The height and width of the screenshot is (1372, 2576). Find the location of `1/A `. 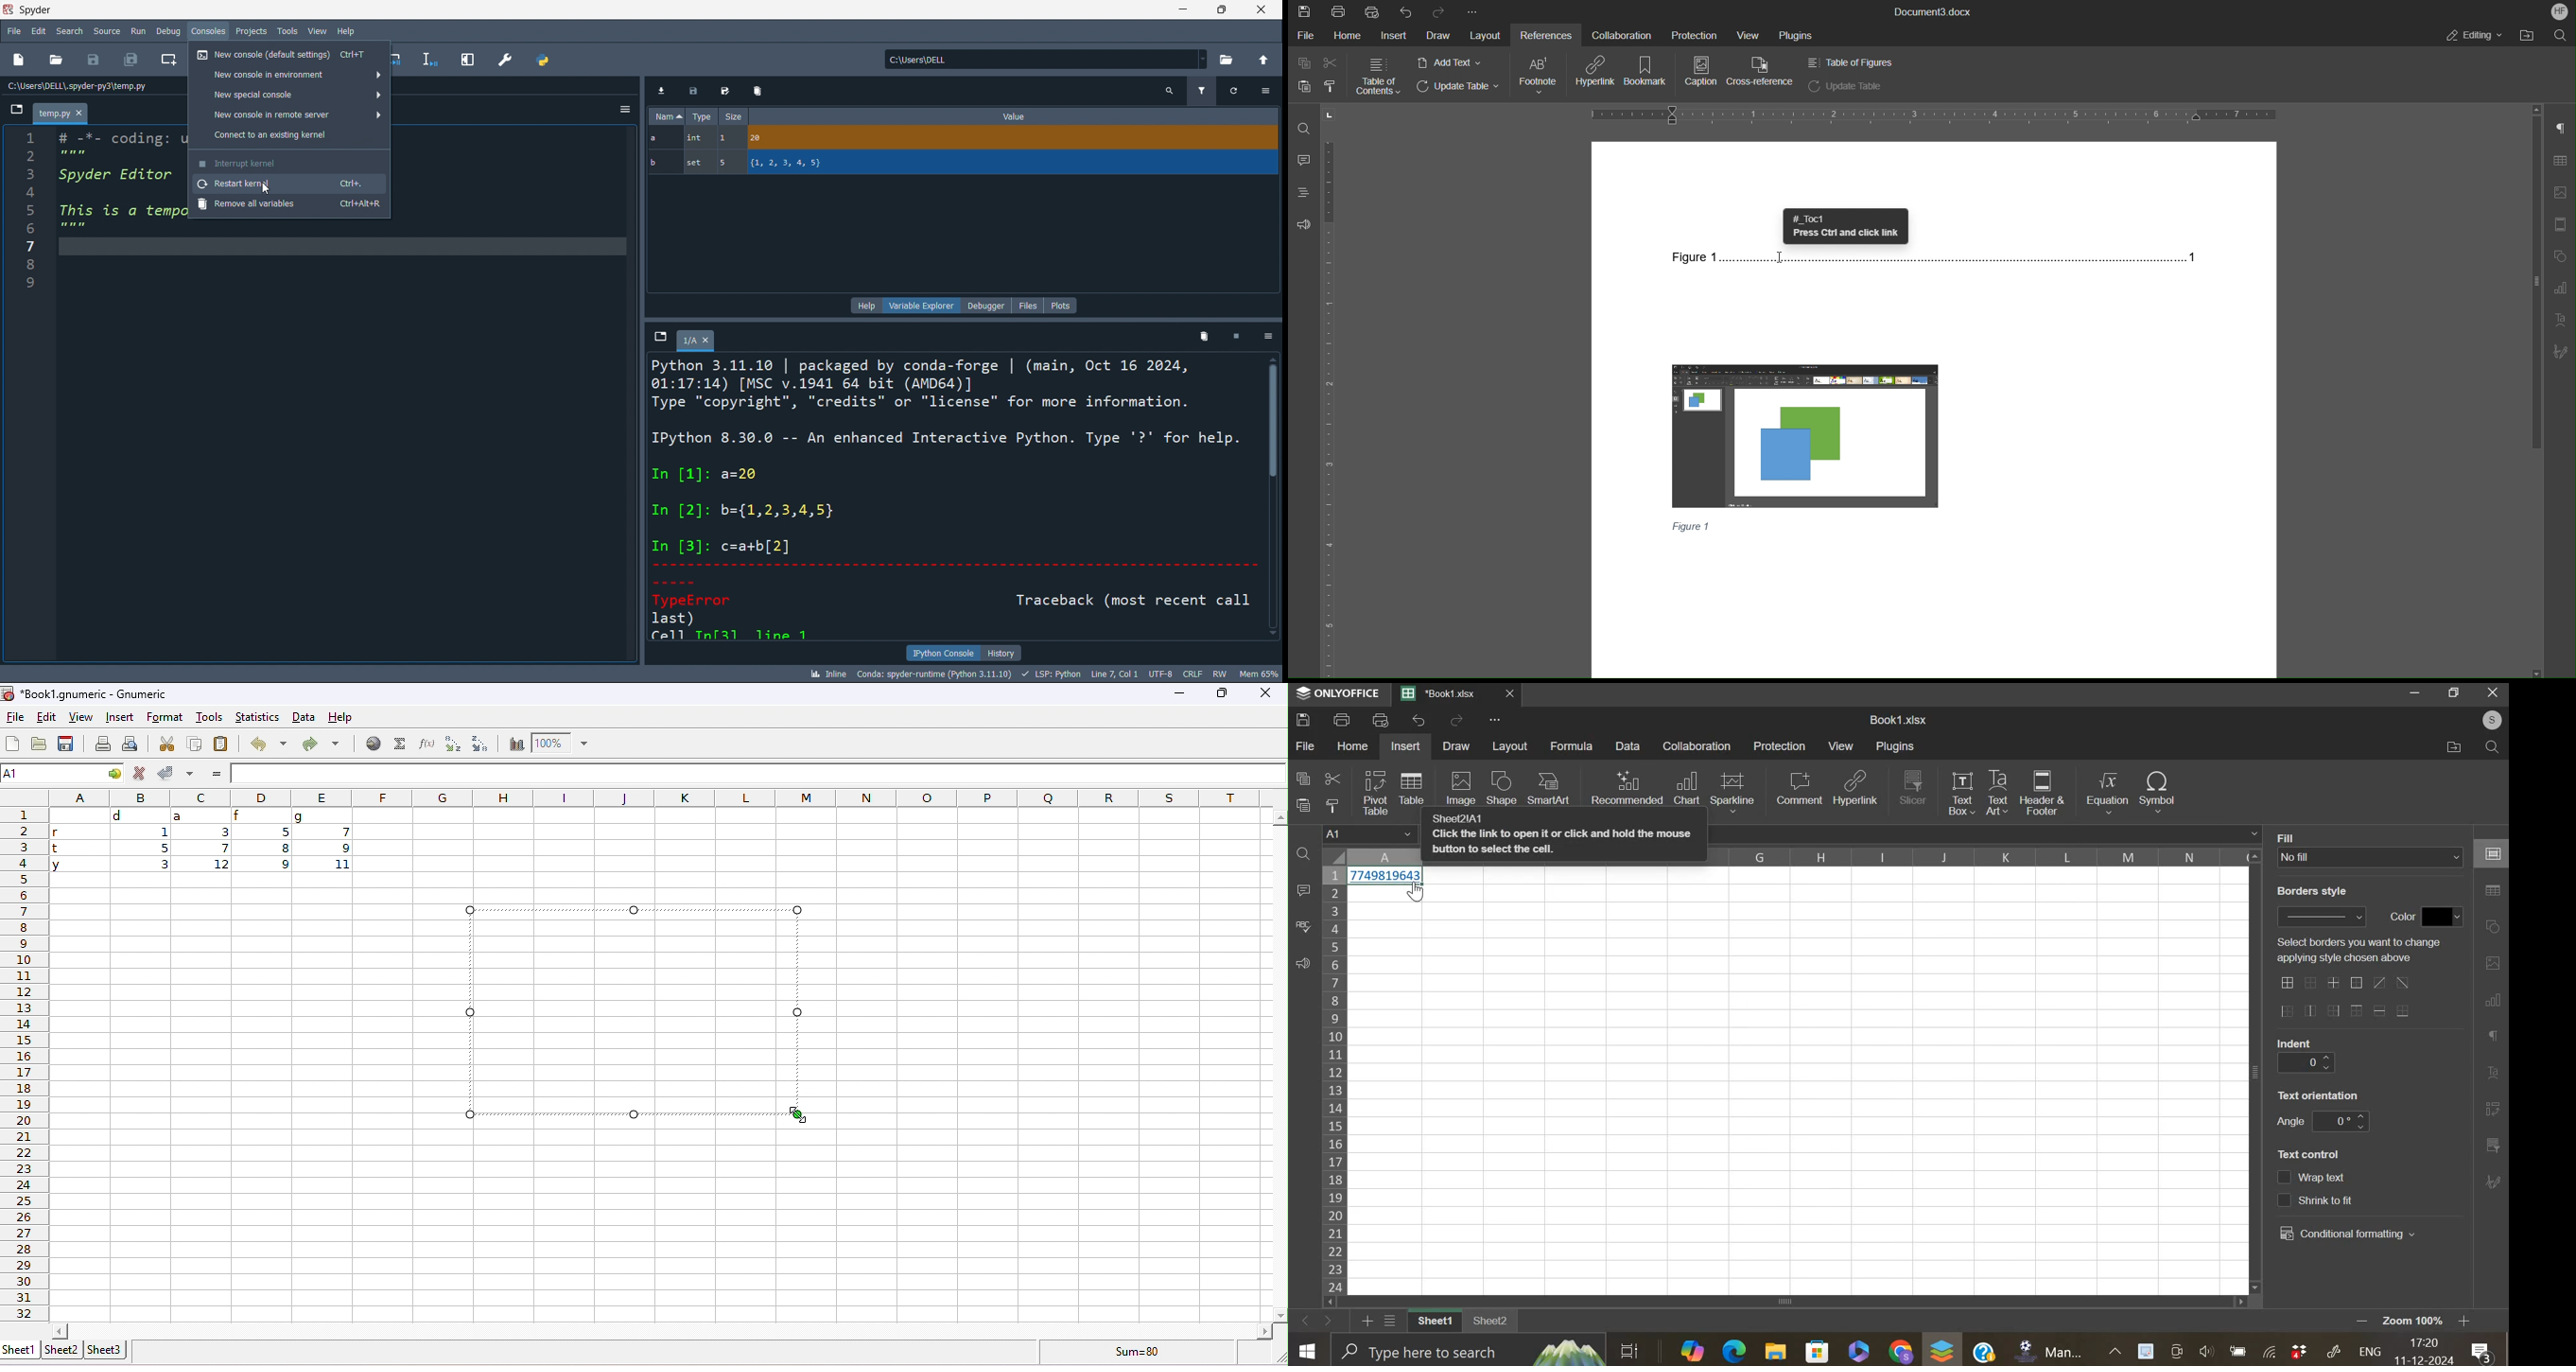

1/A  is located at coordinates (696, 342).